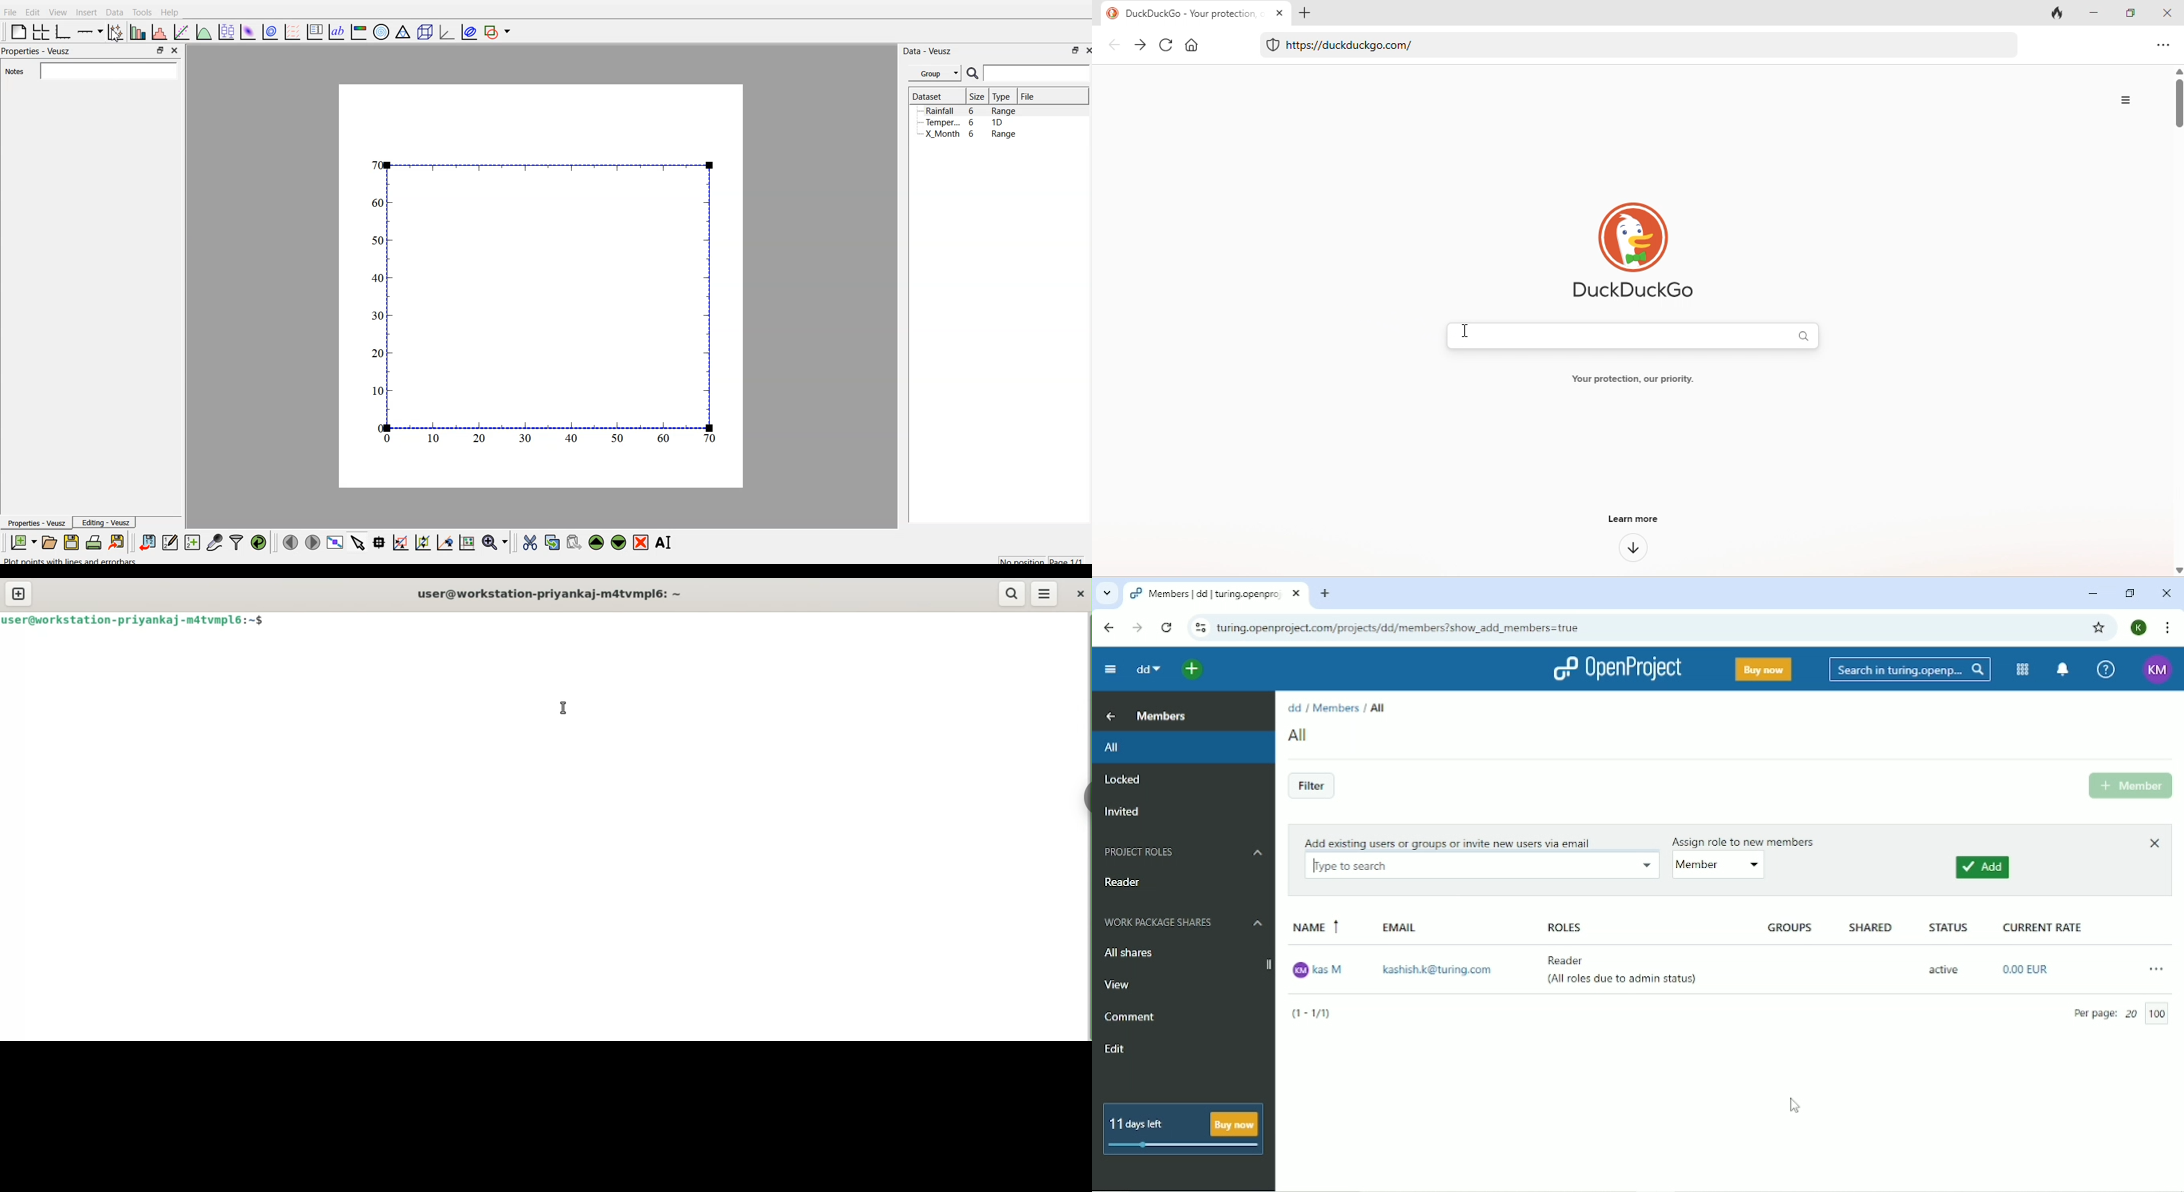 The image size is (2184, 1204). What do you see at coordinates (1336, 707) in the screenshot?
I see `Members` at bounding box center [1336, 707].